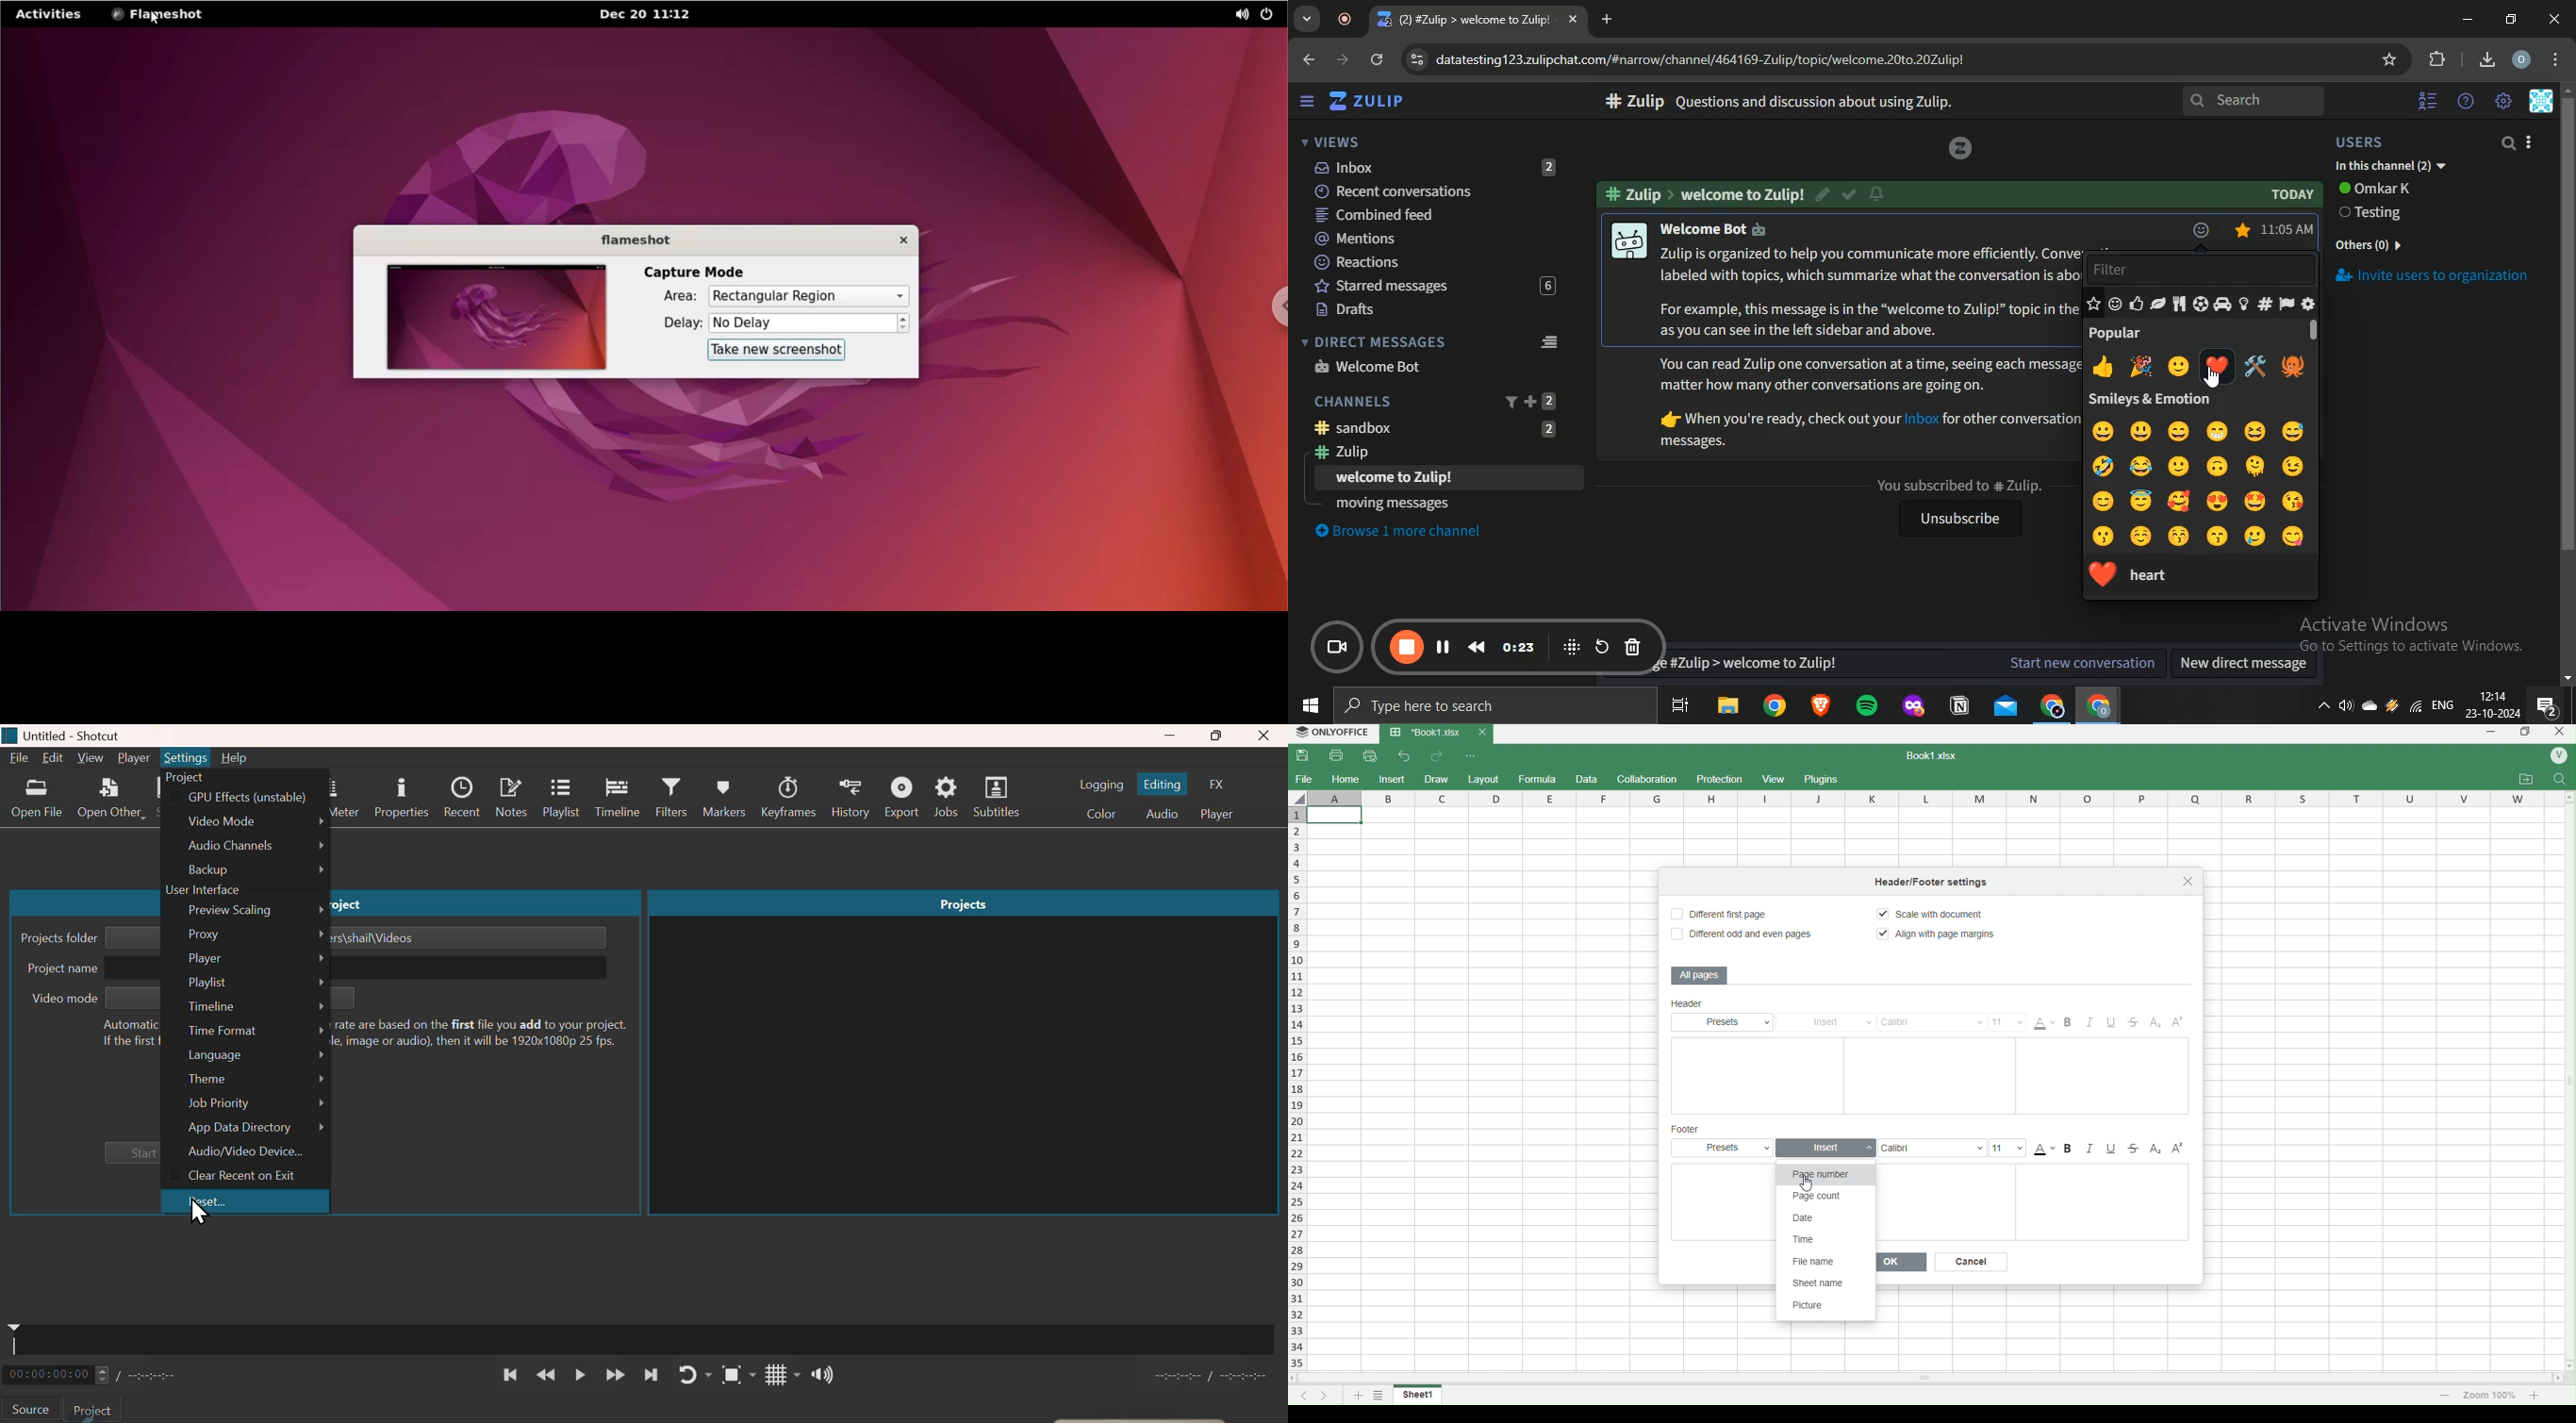 Image resolution: width=2576 pixels, height=1428 pixels. Describe the element at coordinates (2180, 305) in the screenshot. I see `food and drinks` at that location.